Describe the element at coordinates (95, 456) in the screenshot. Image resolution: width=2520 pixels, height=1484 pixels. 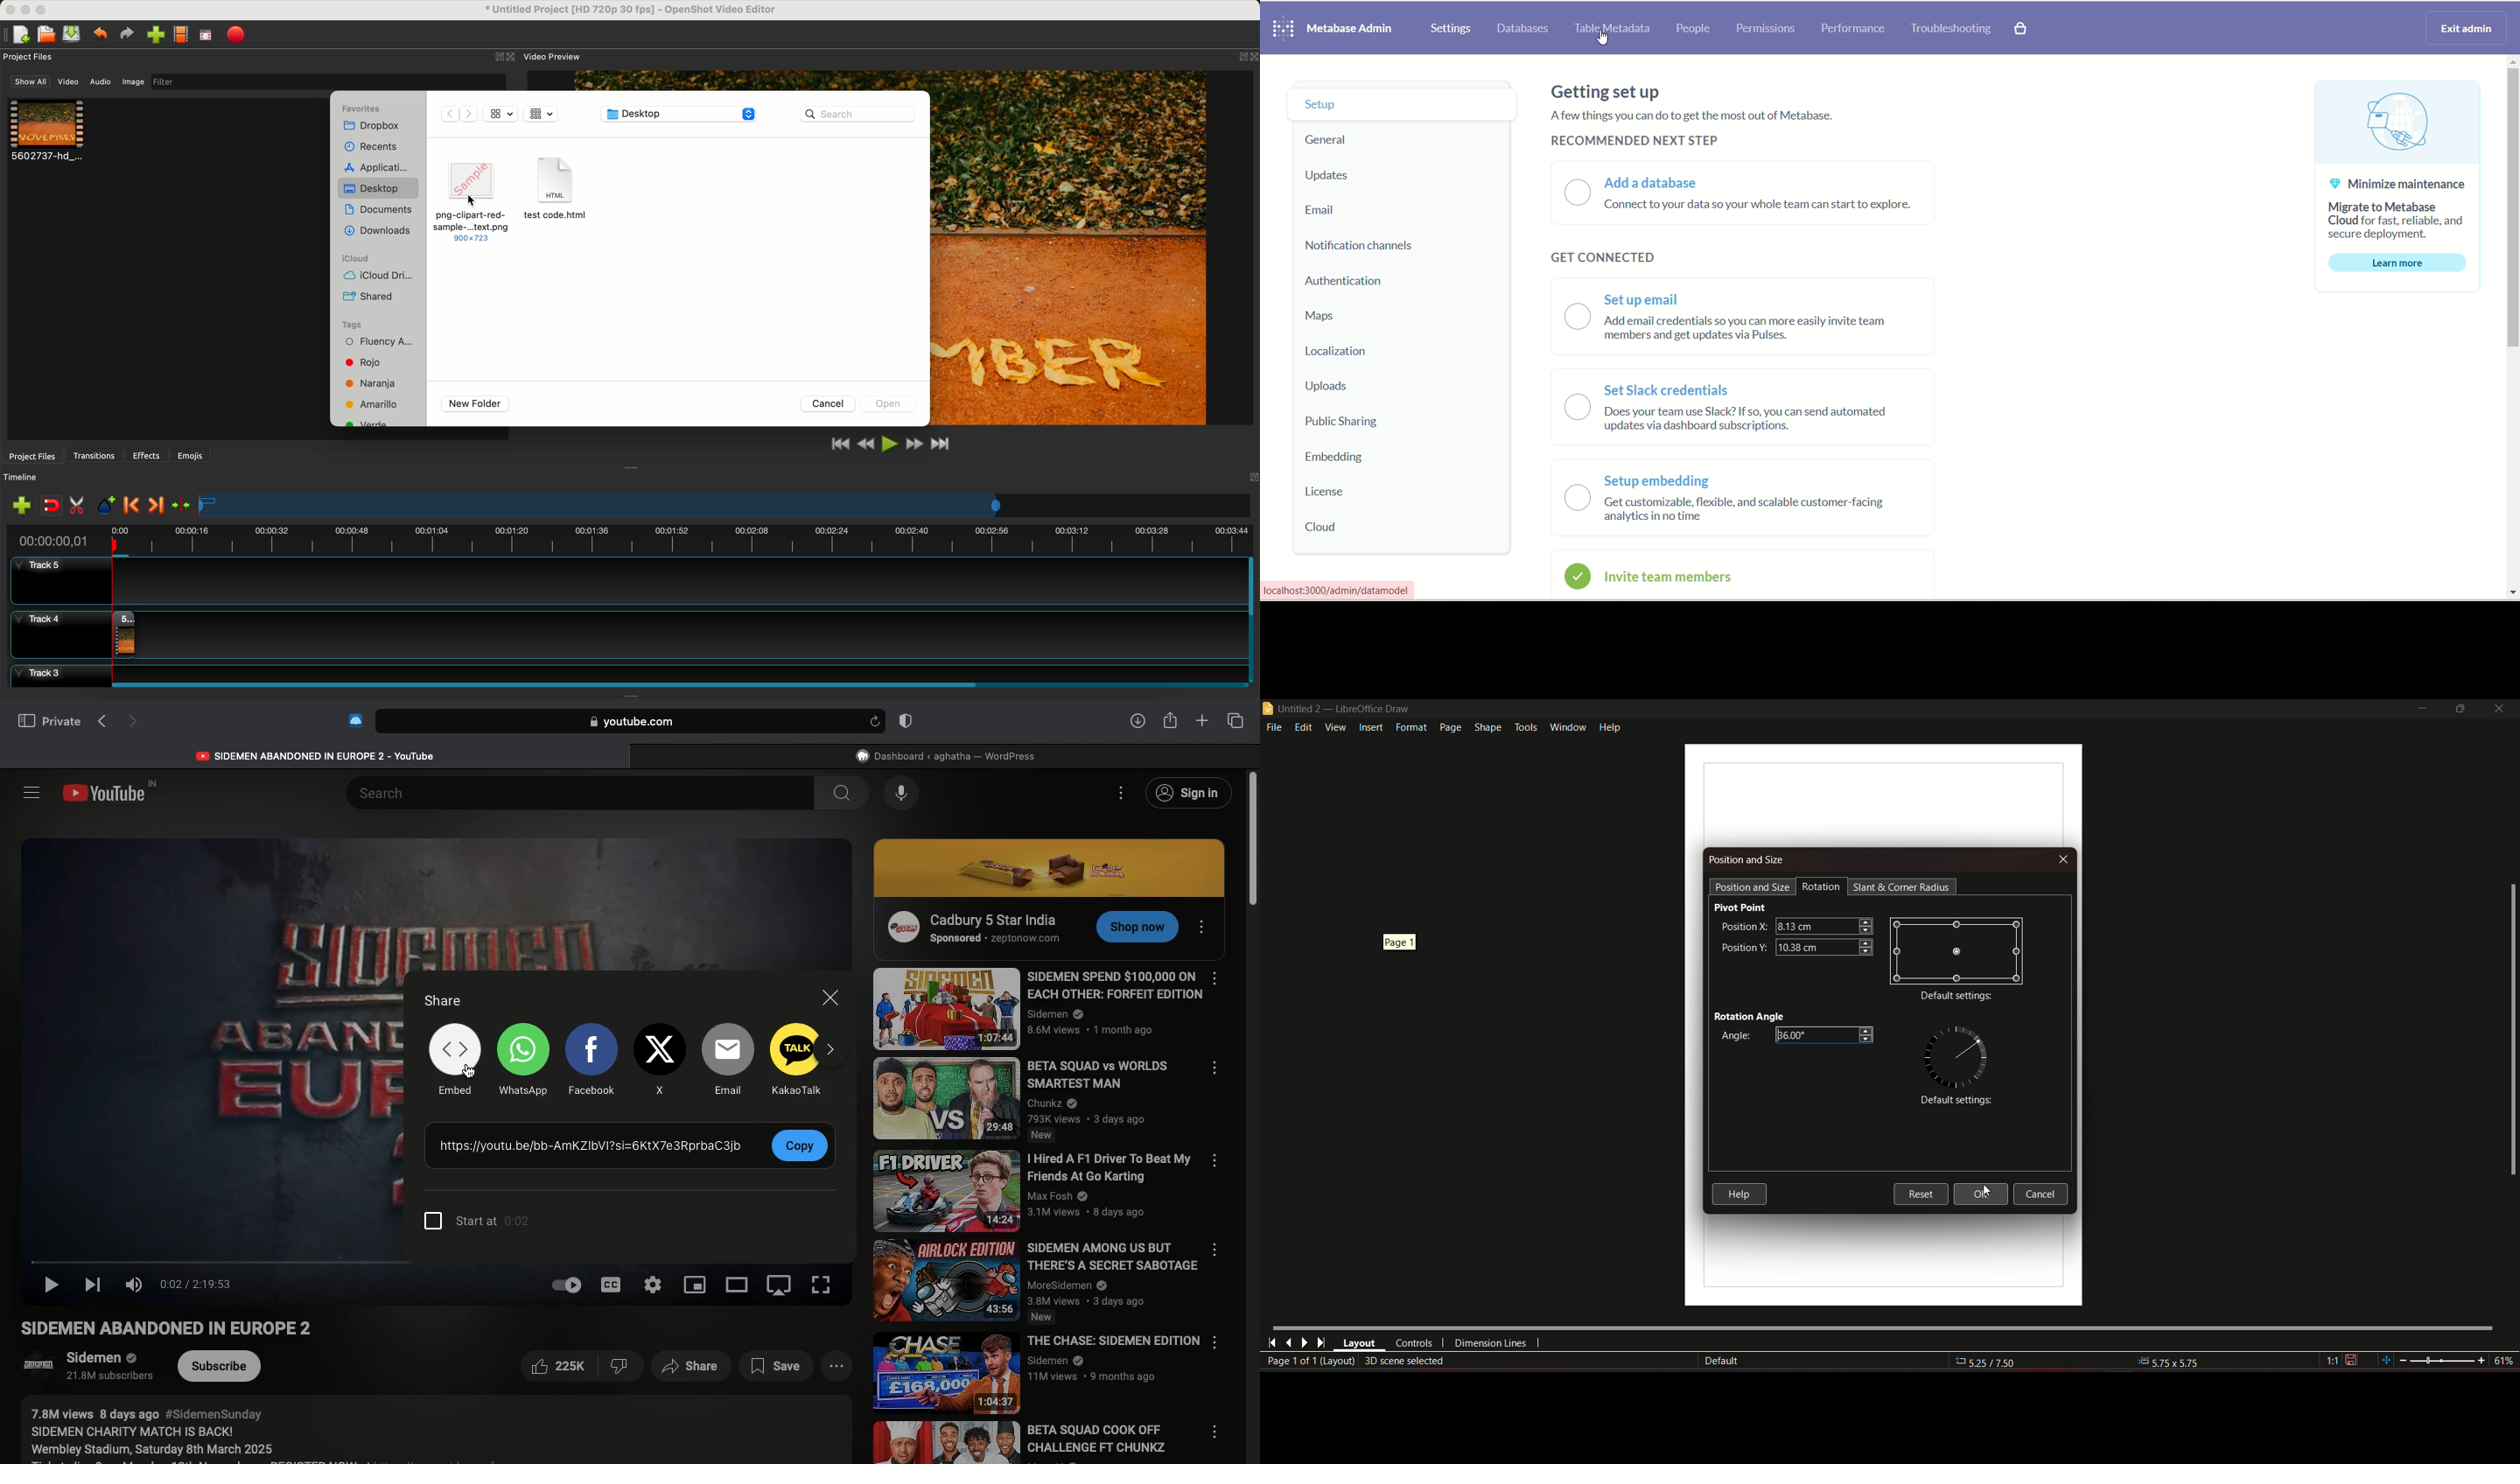
I see `transitions` at that location.